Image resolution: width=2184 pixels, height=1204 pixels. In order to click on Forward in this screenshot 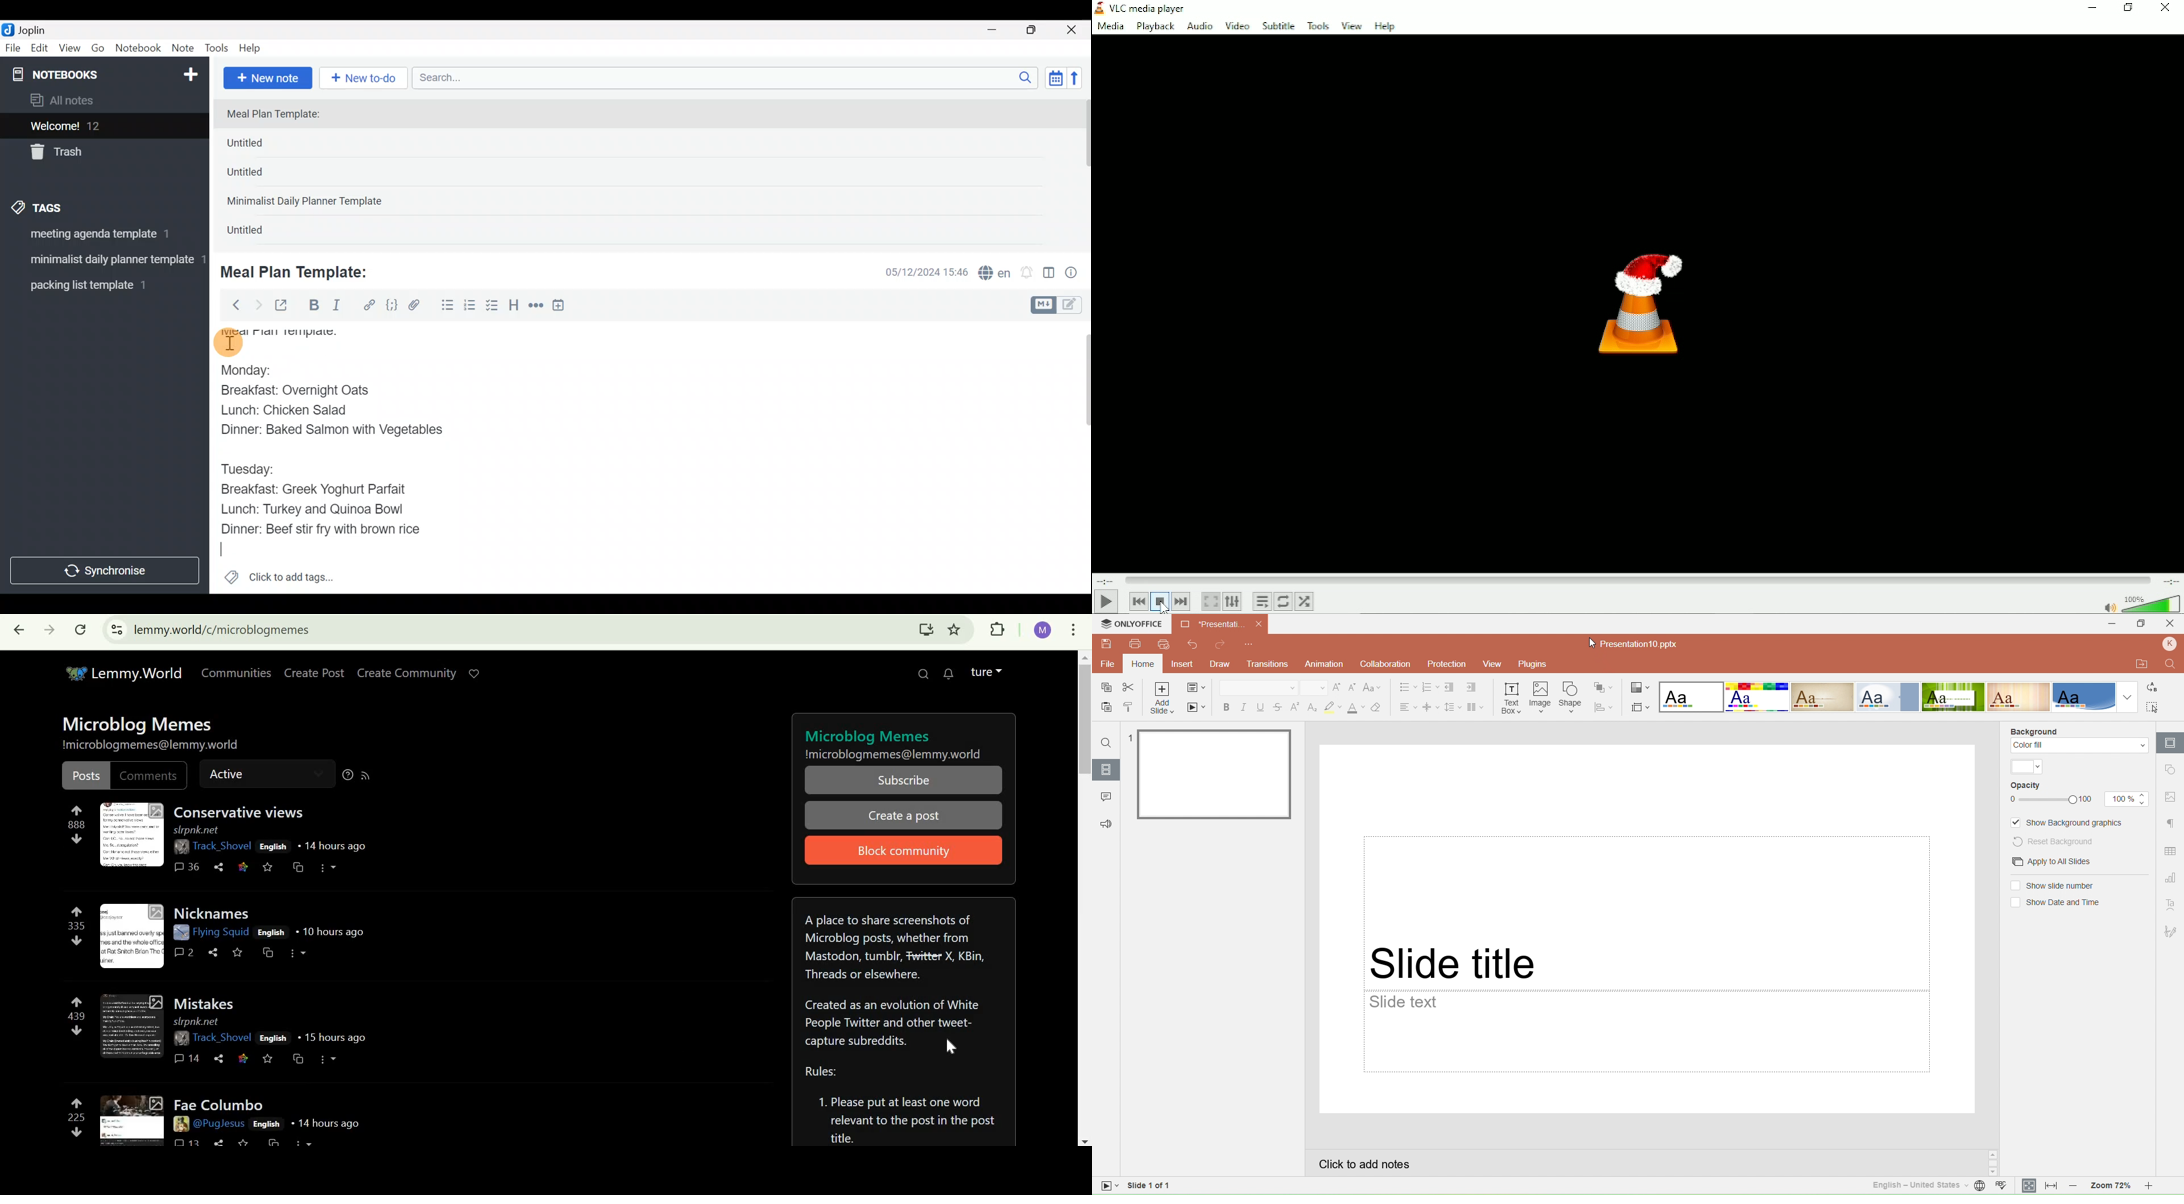, I will do `click(258, 305)`.